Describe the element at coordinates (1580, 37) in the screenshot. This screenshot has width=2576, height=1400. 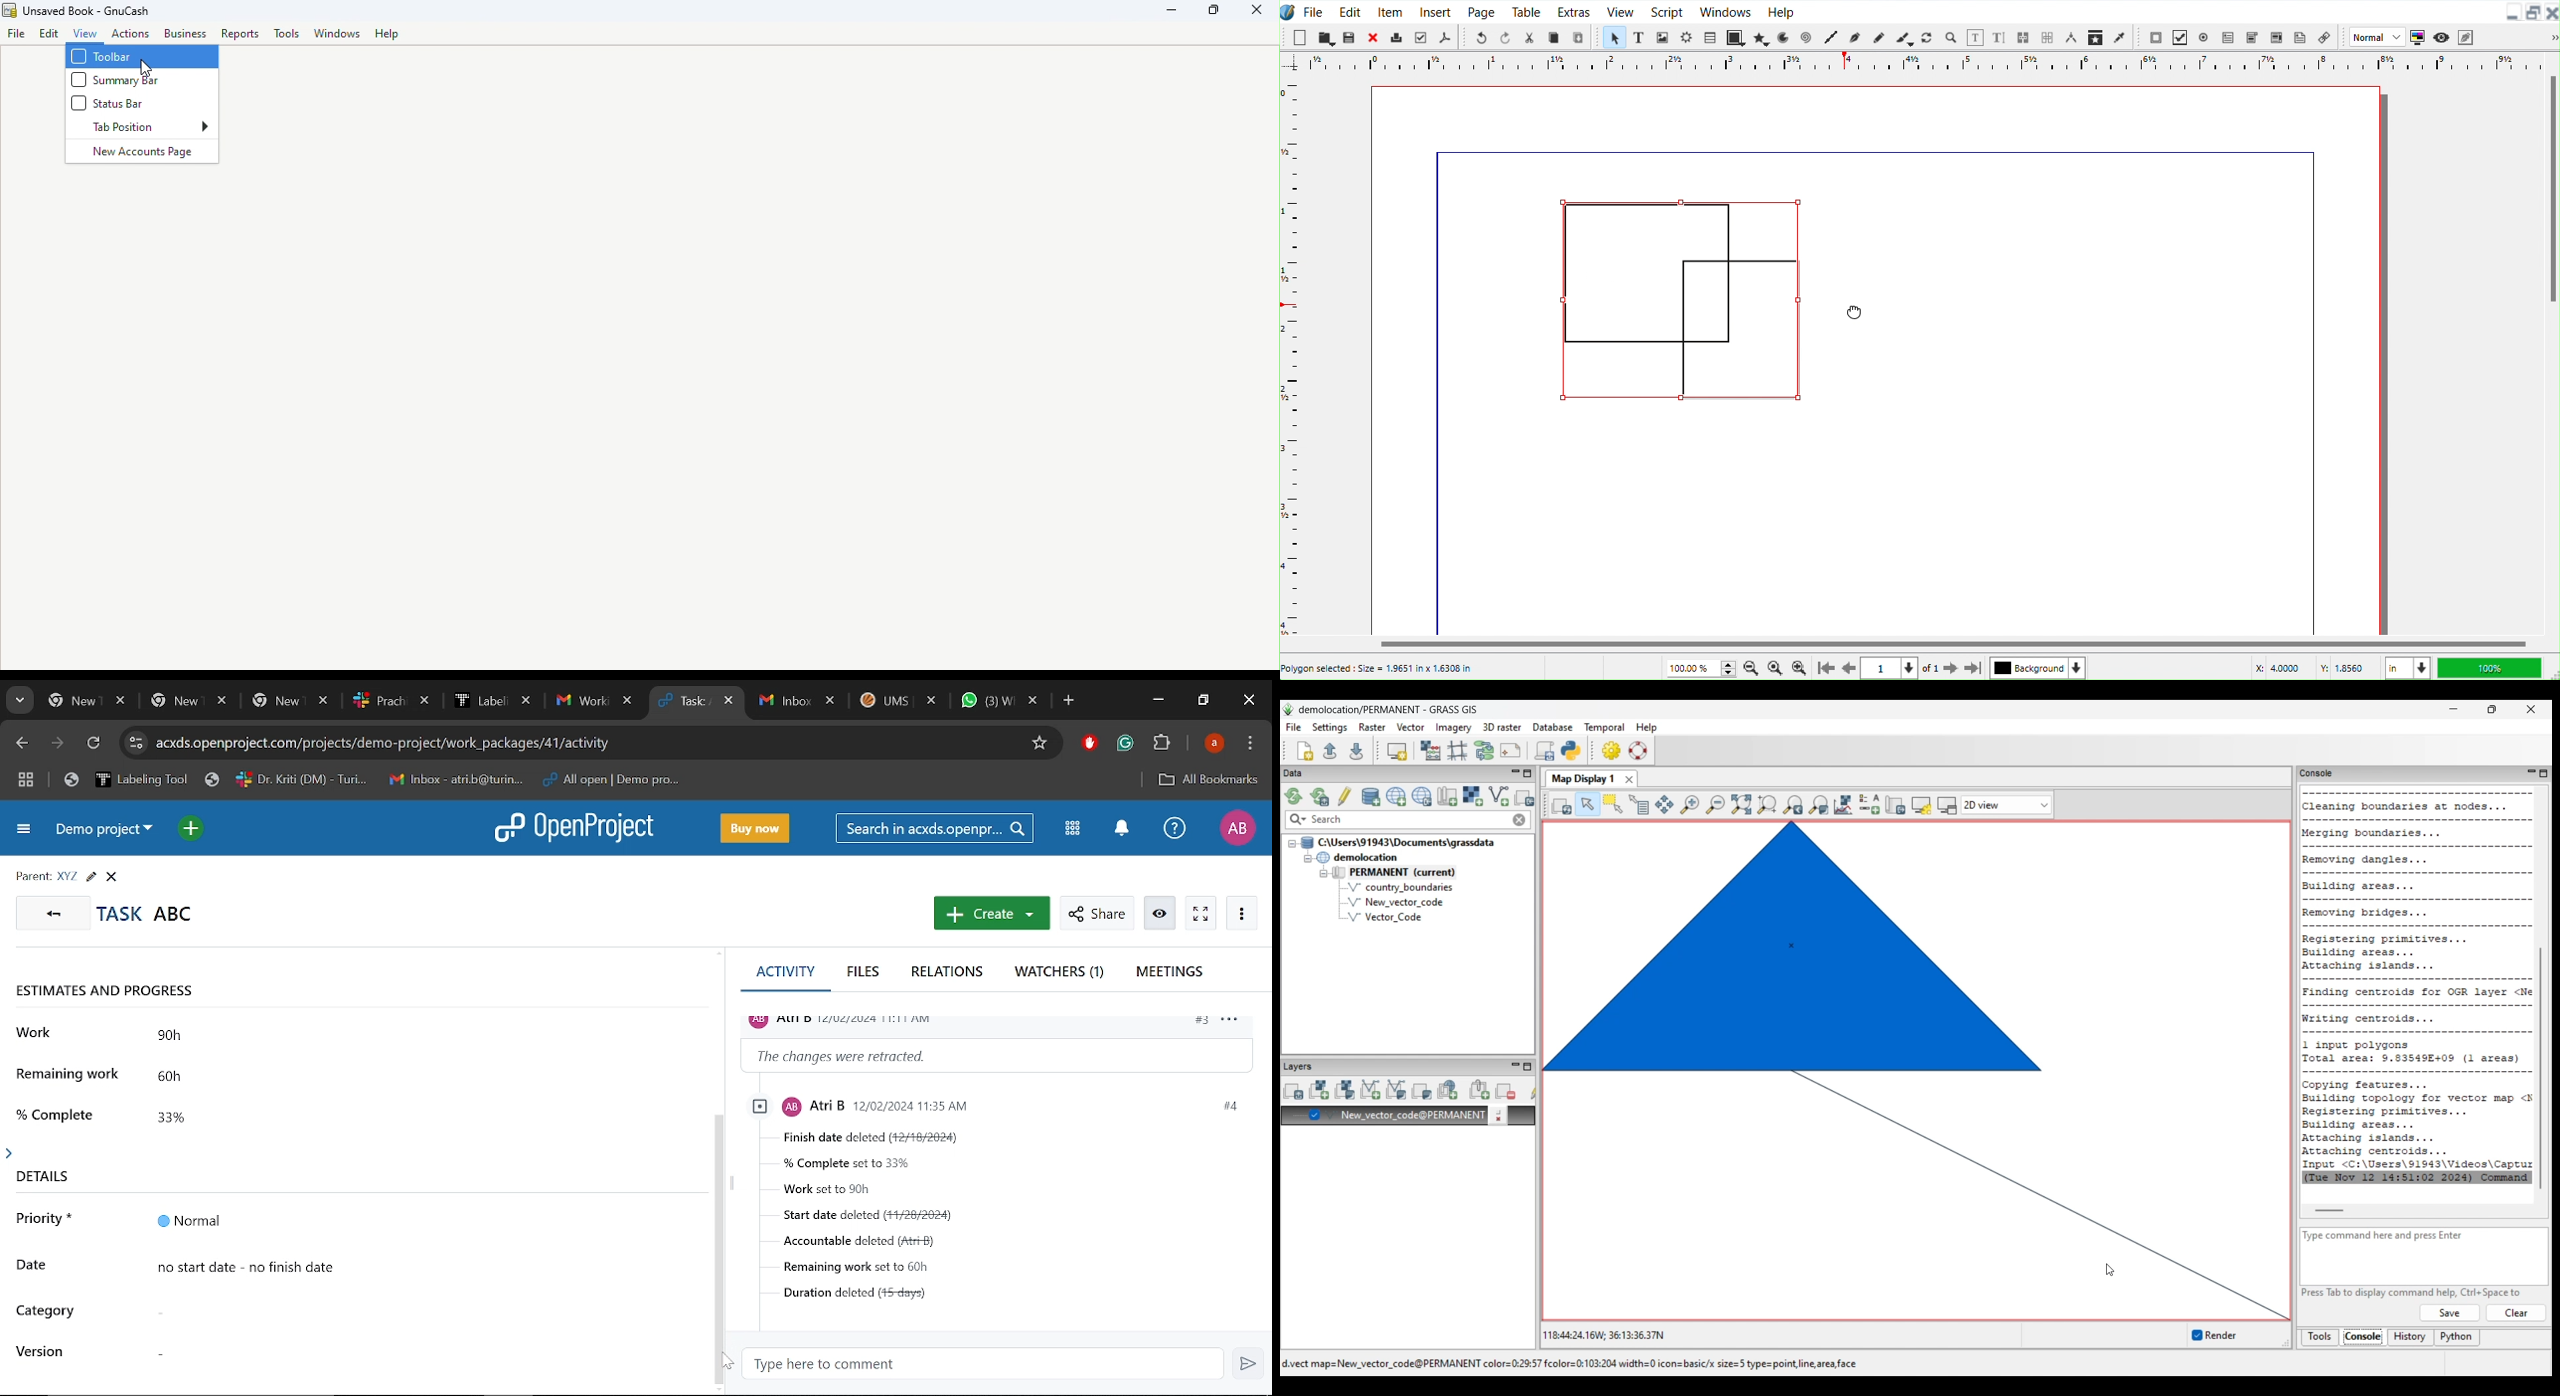
I see `Paste` at that location.